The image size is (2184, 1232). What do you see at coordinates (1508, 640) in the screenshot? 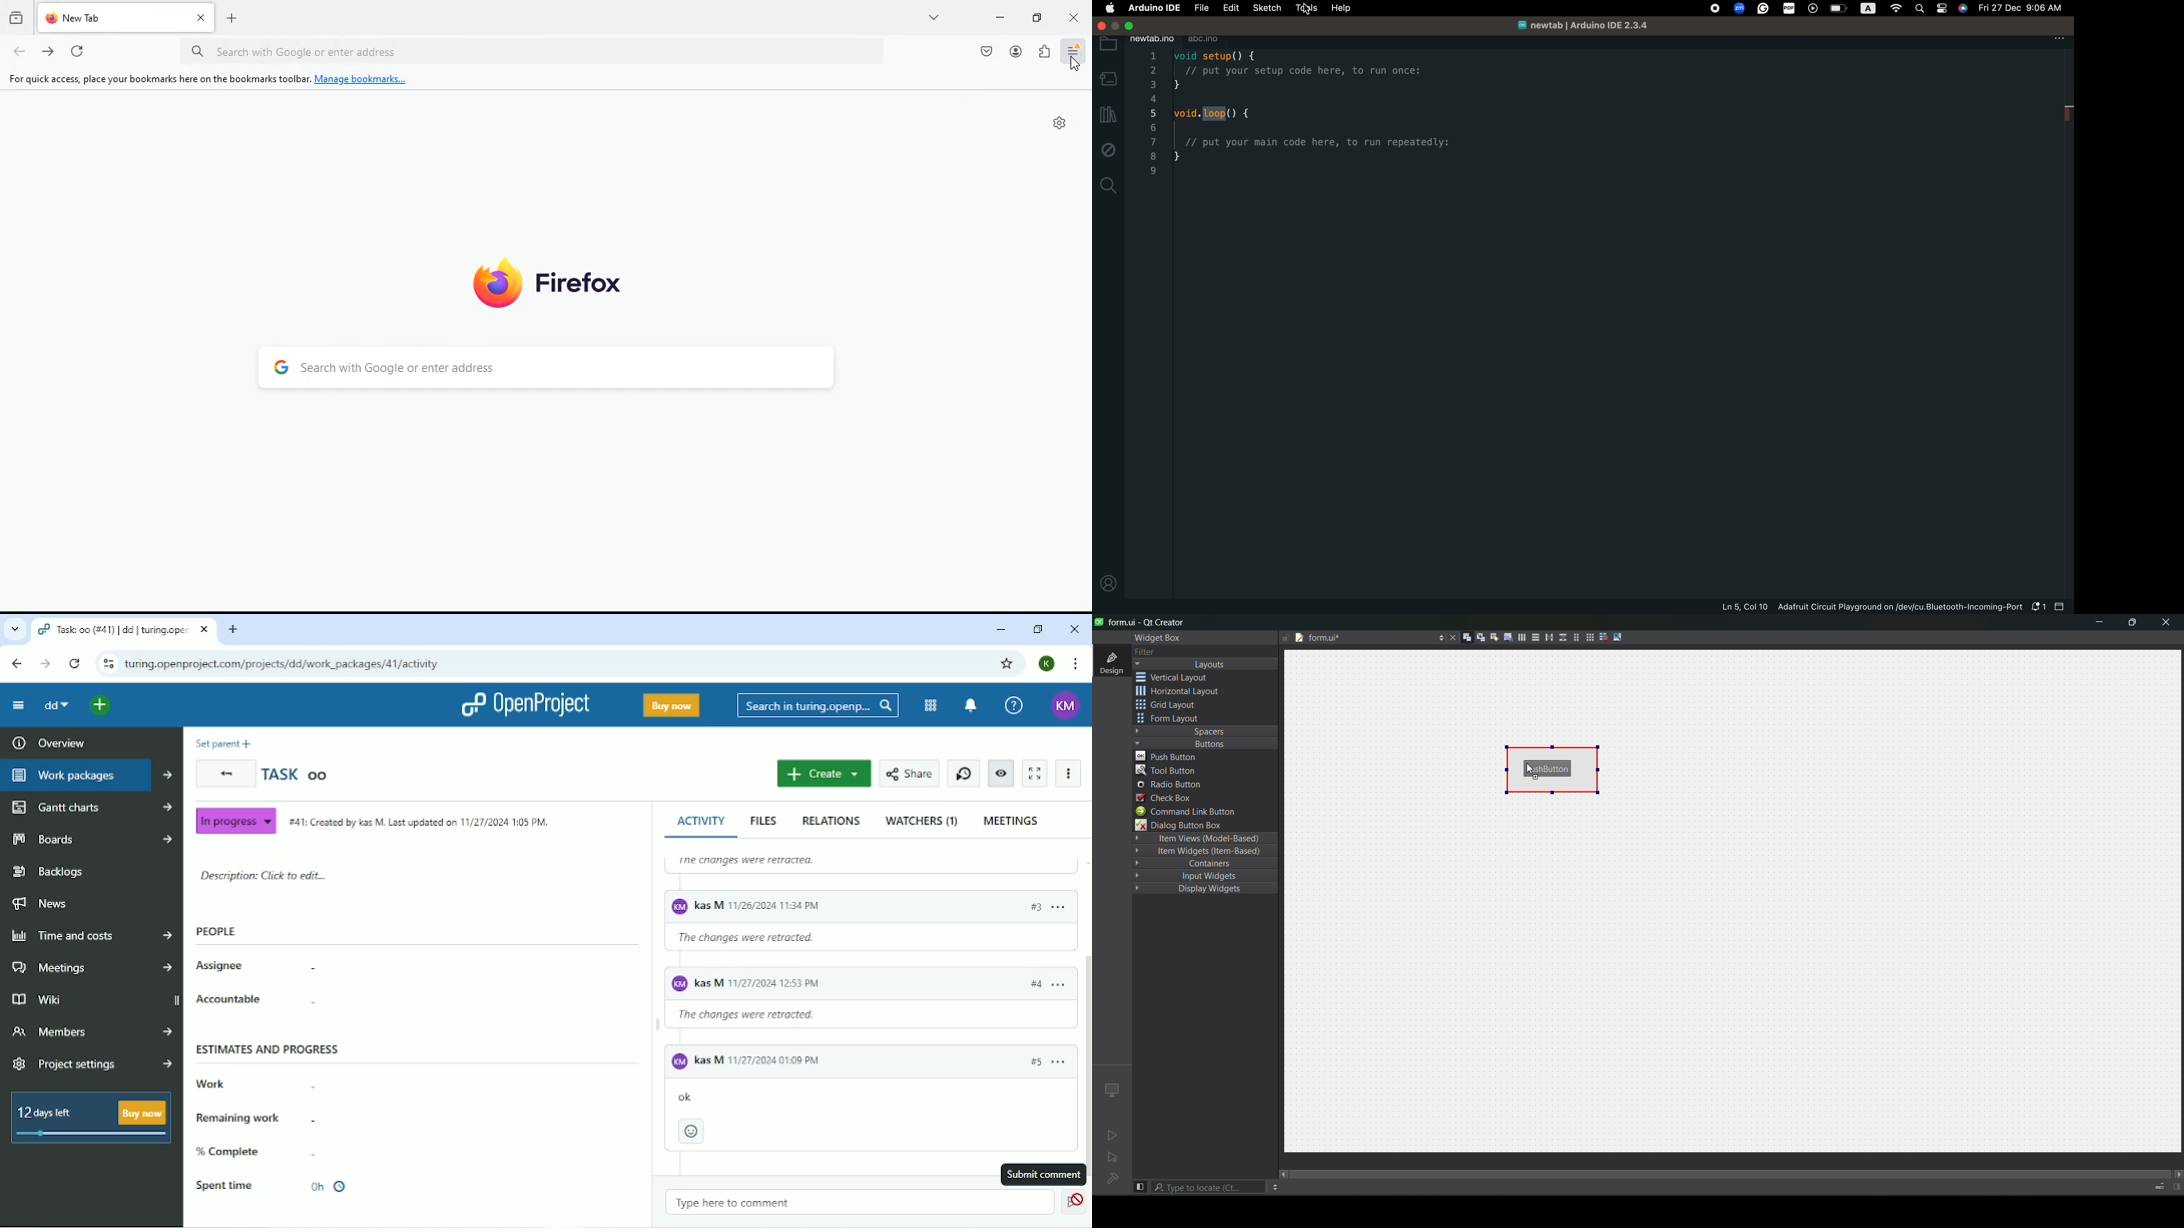
I see `edit tab` at bounding box center [1508, 640].